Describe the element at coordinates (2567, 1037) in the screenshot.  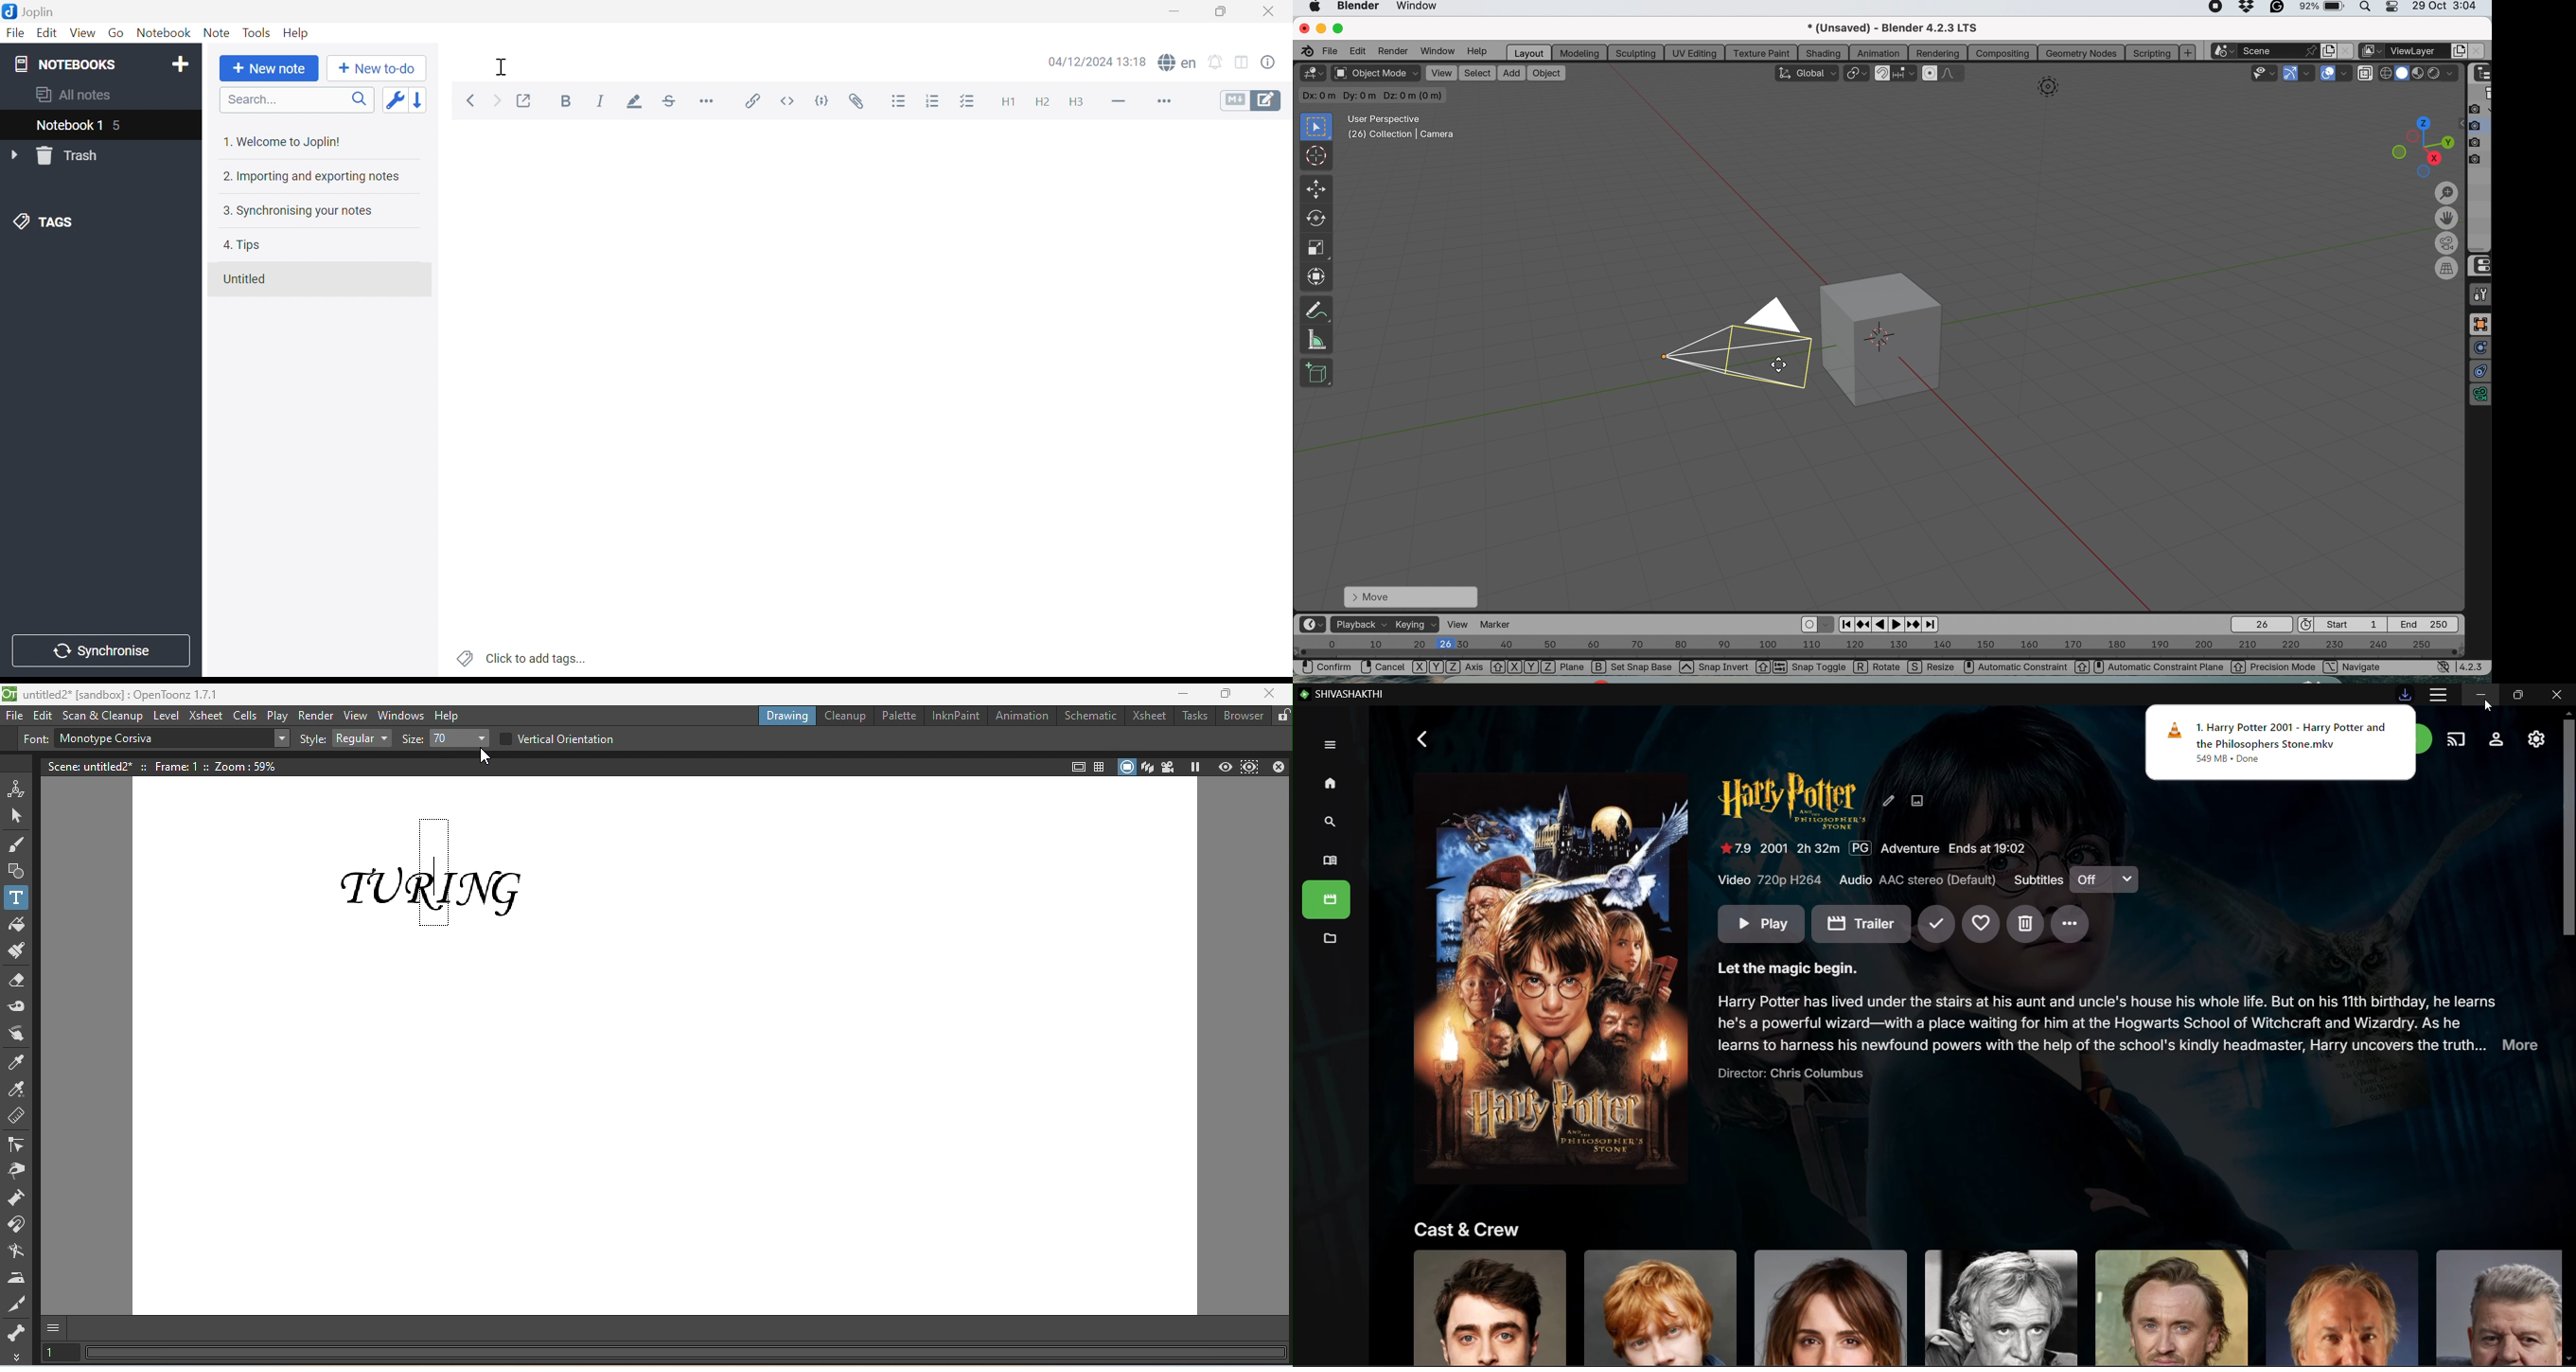
I see `Vertical Scroll Bar` at that location.